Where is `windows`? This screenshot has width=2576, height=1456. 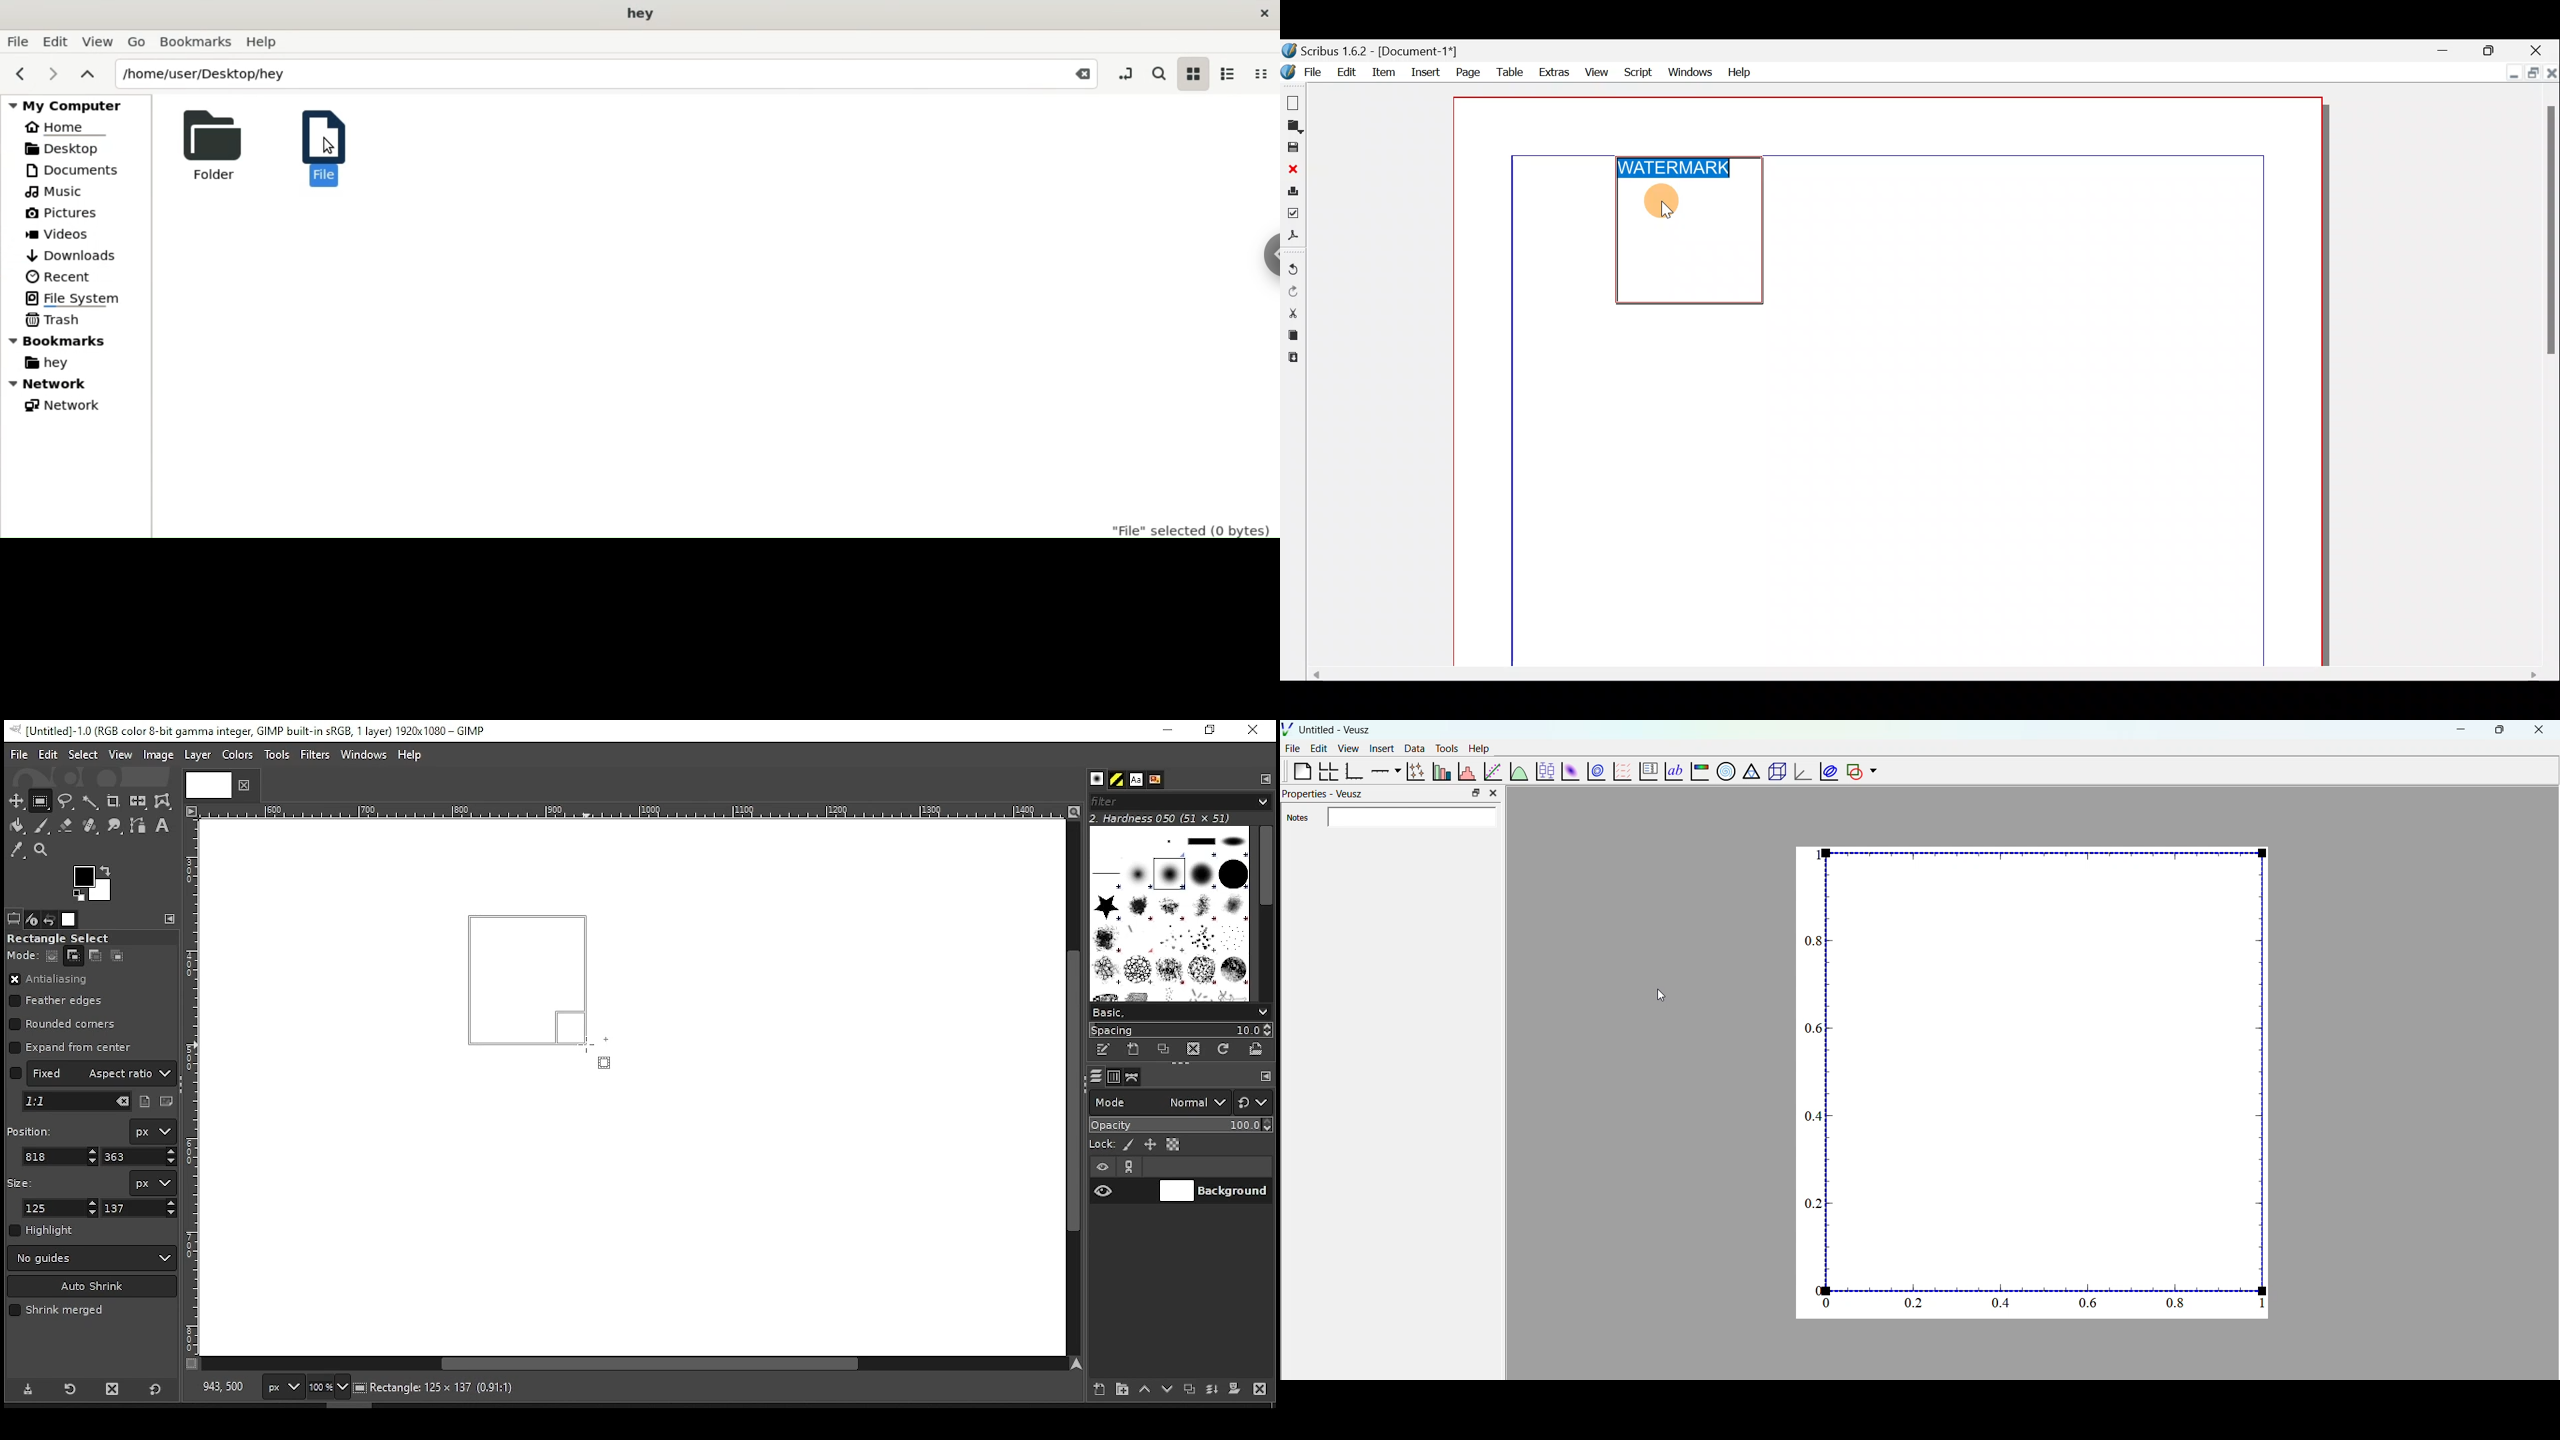
windows is located at coordinates (365, 756).